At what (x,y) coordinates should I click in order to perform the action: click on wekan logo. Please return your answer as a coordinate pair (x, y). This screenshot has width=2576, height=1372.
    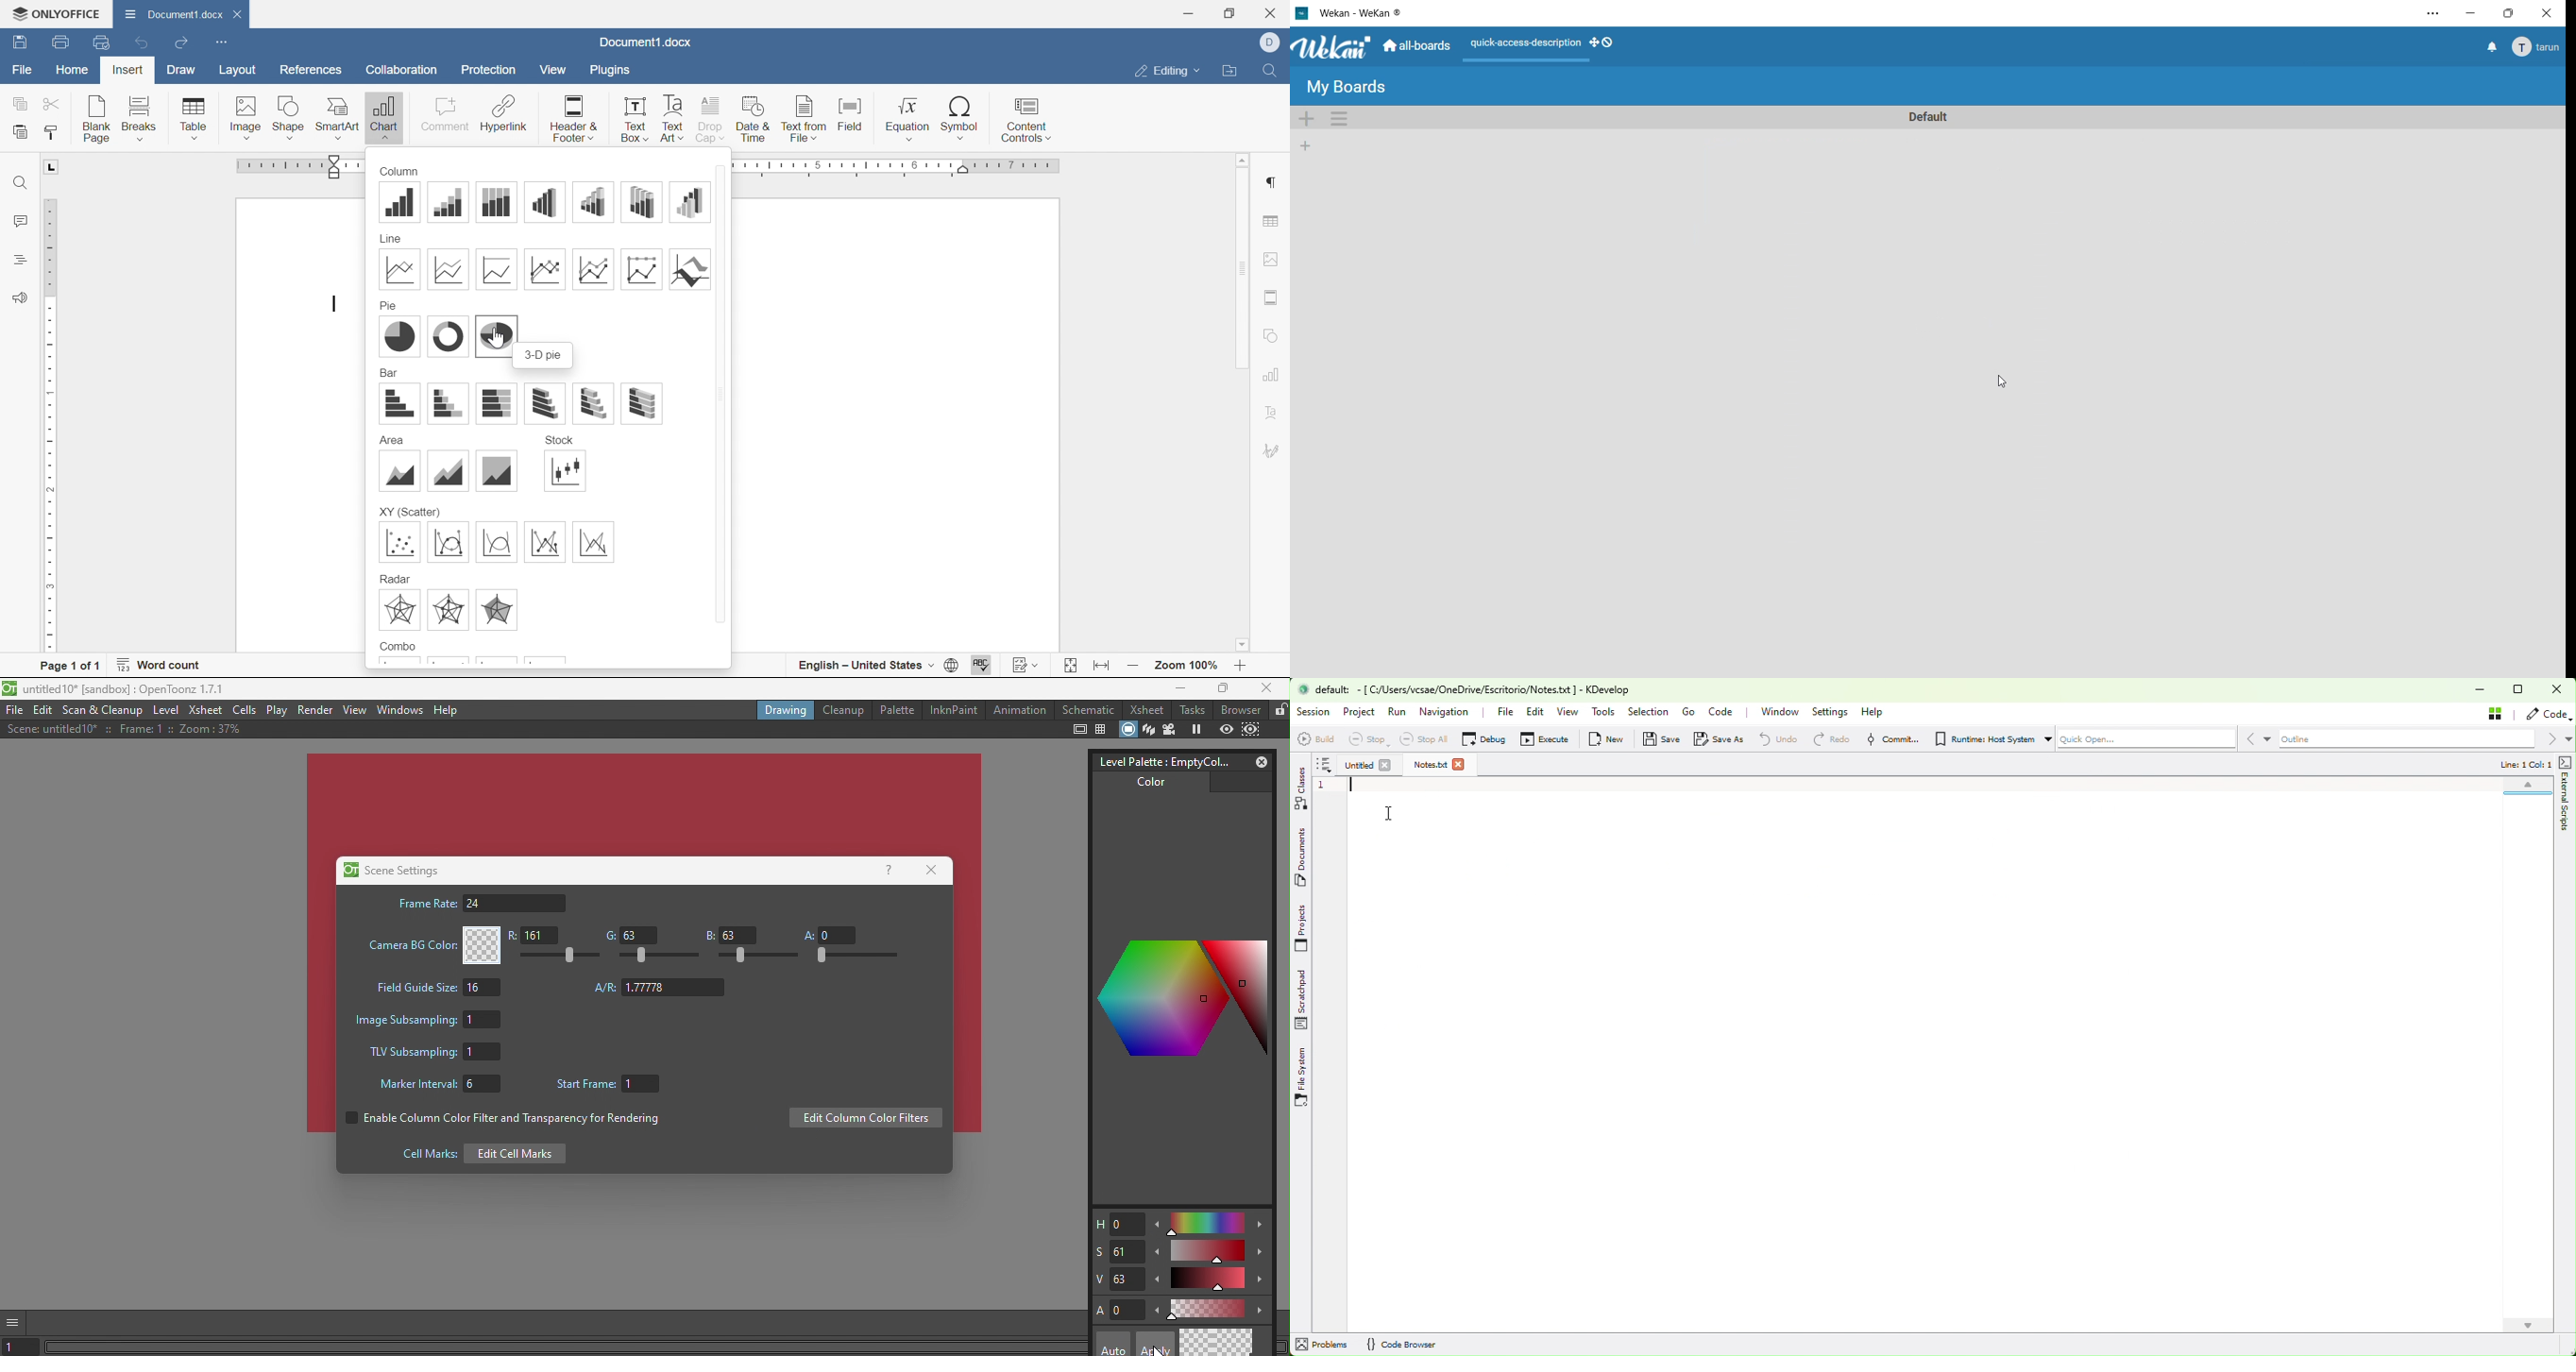
    Looking at the image, I should click on (1302, 12).